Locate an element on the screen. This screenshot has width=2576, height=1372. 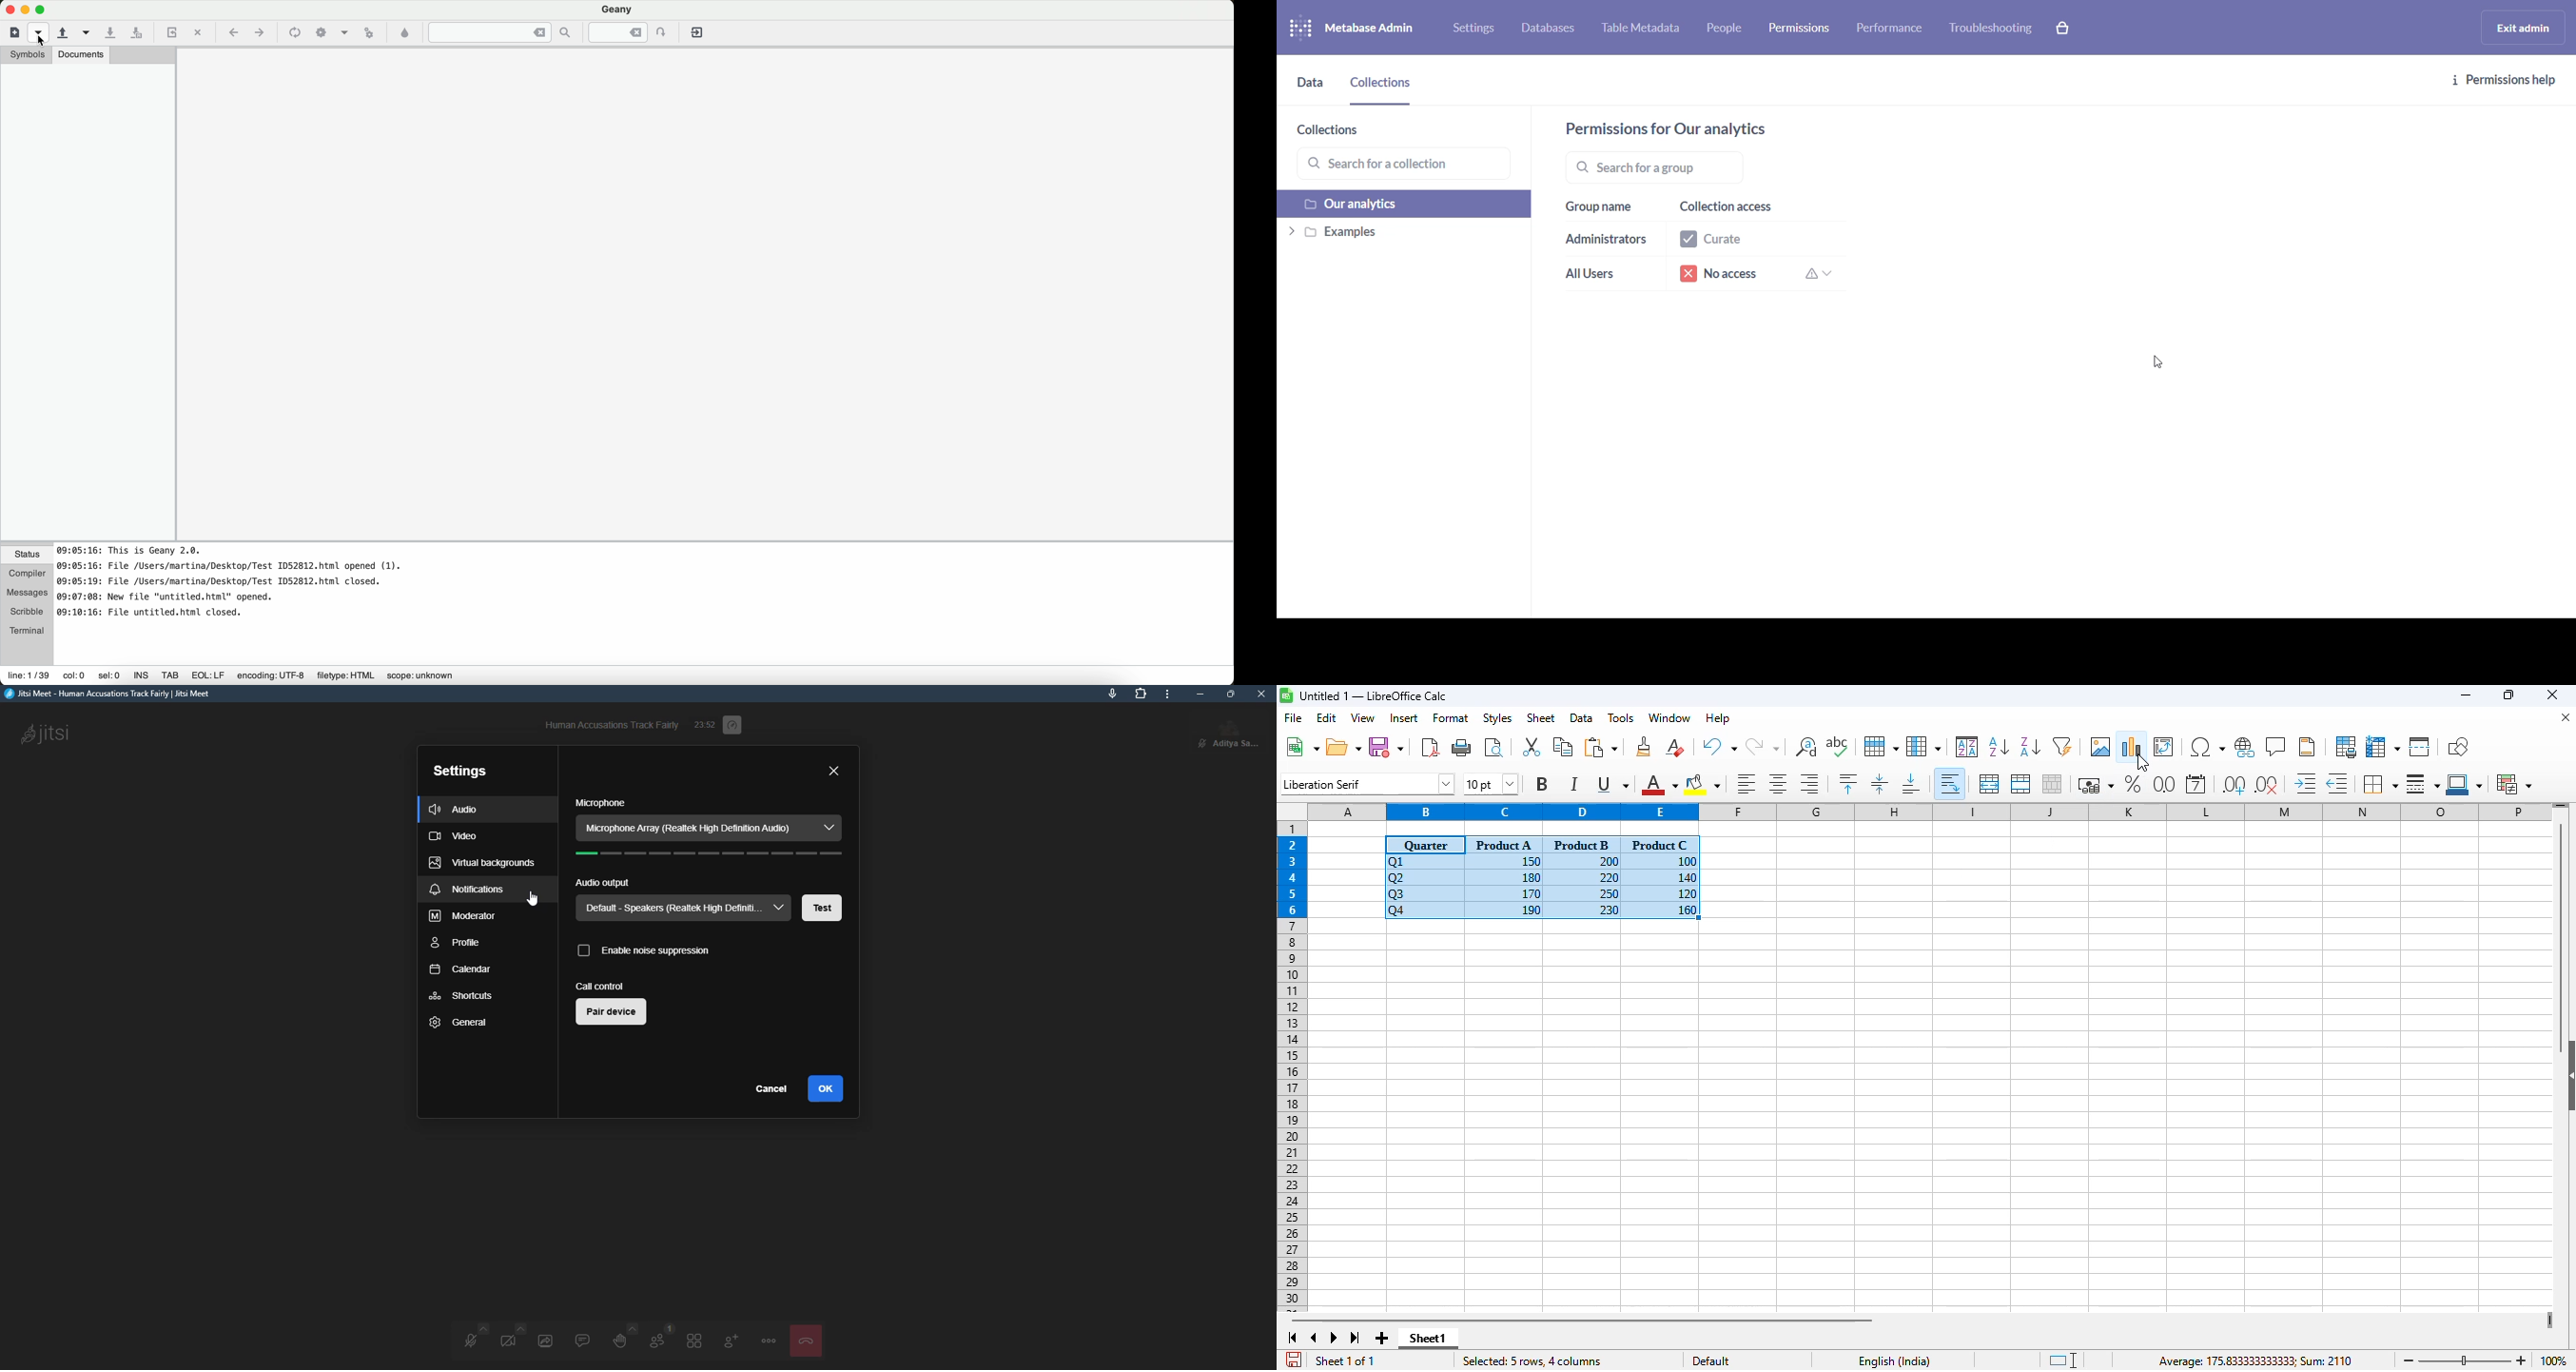
Untitled 1 — LibreOffice Calc is located at coordinates (1374, 695).